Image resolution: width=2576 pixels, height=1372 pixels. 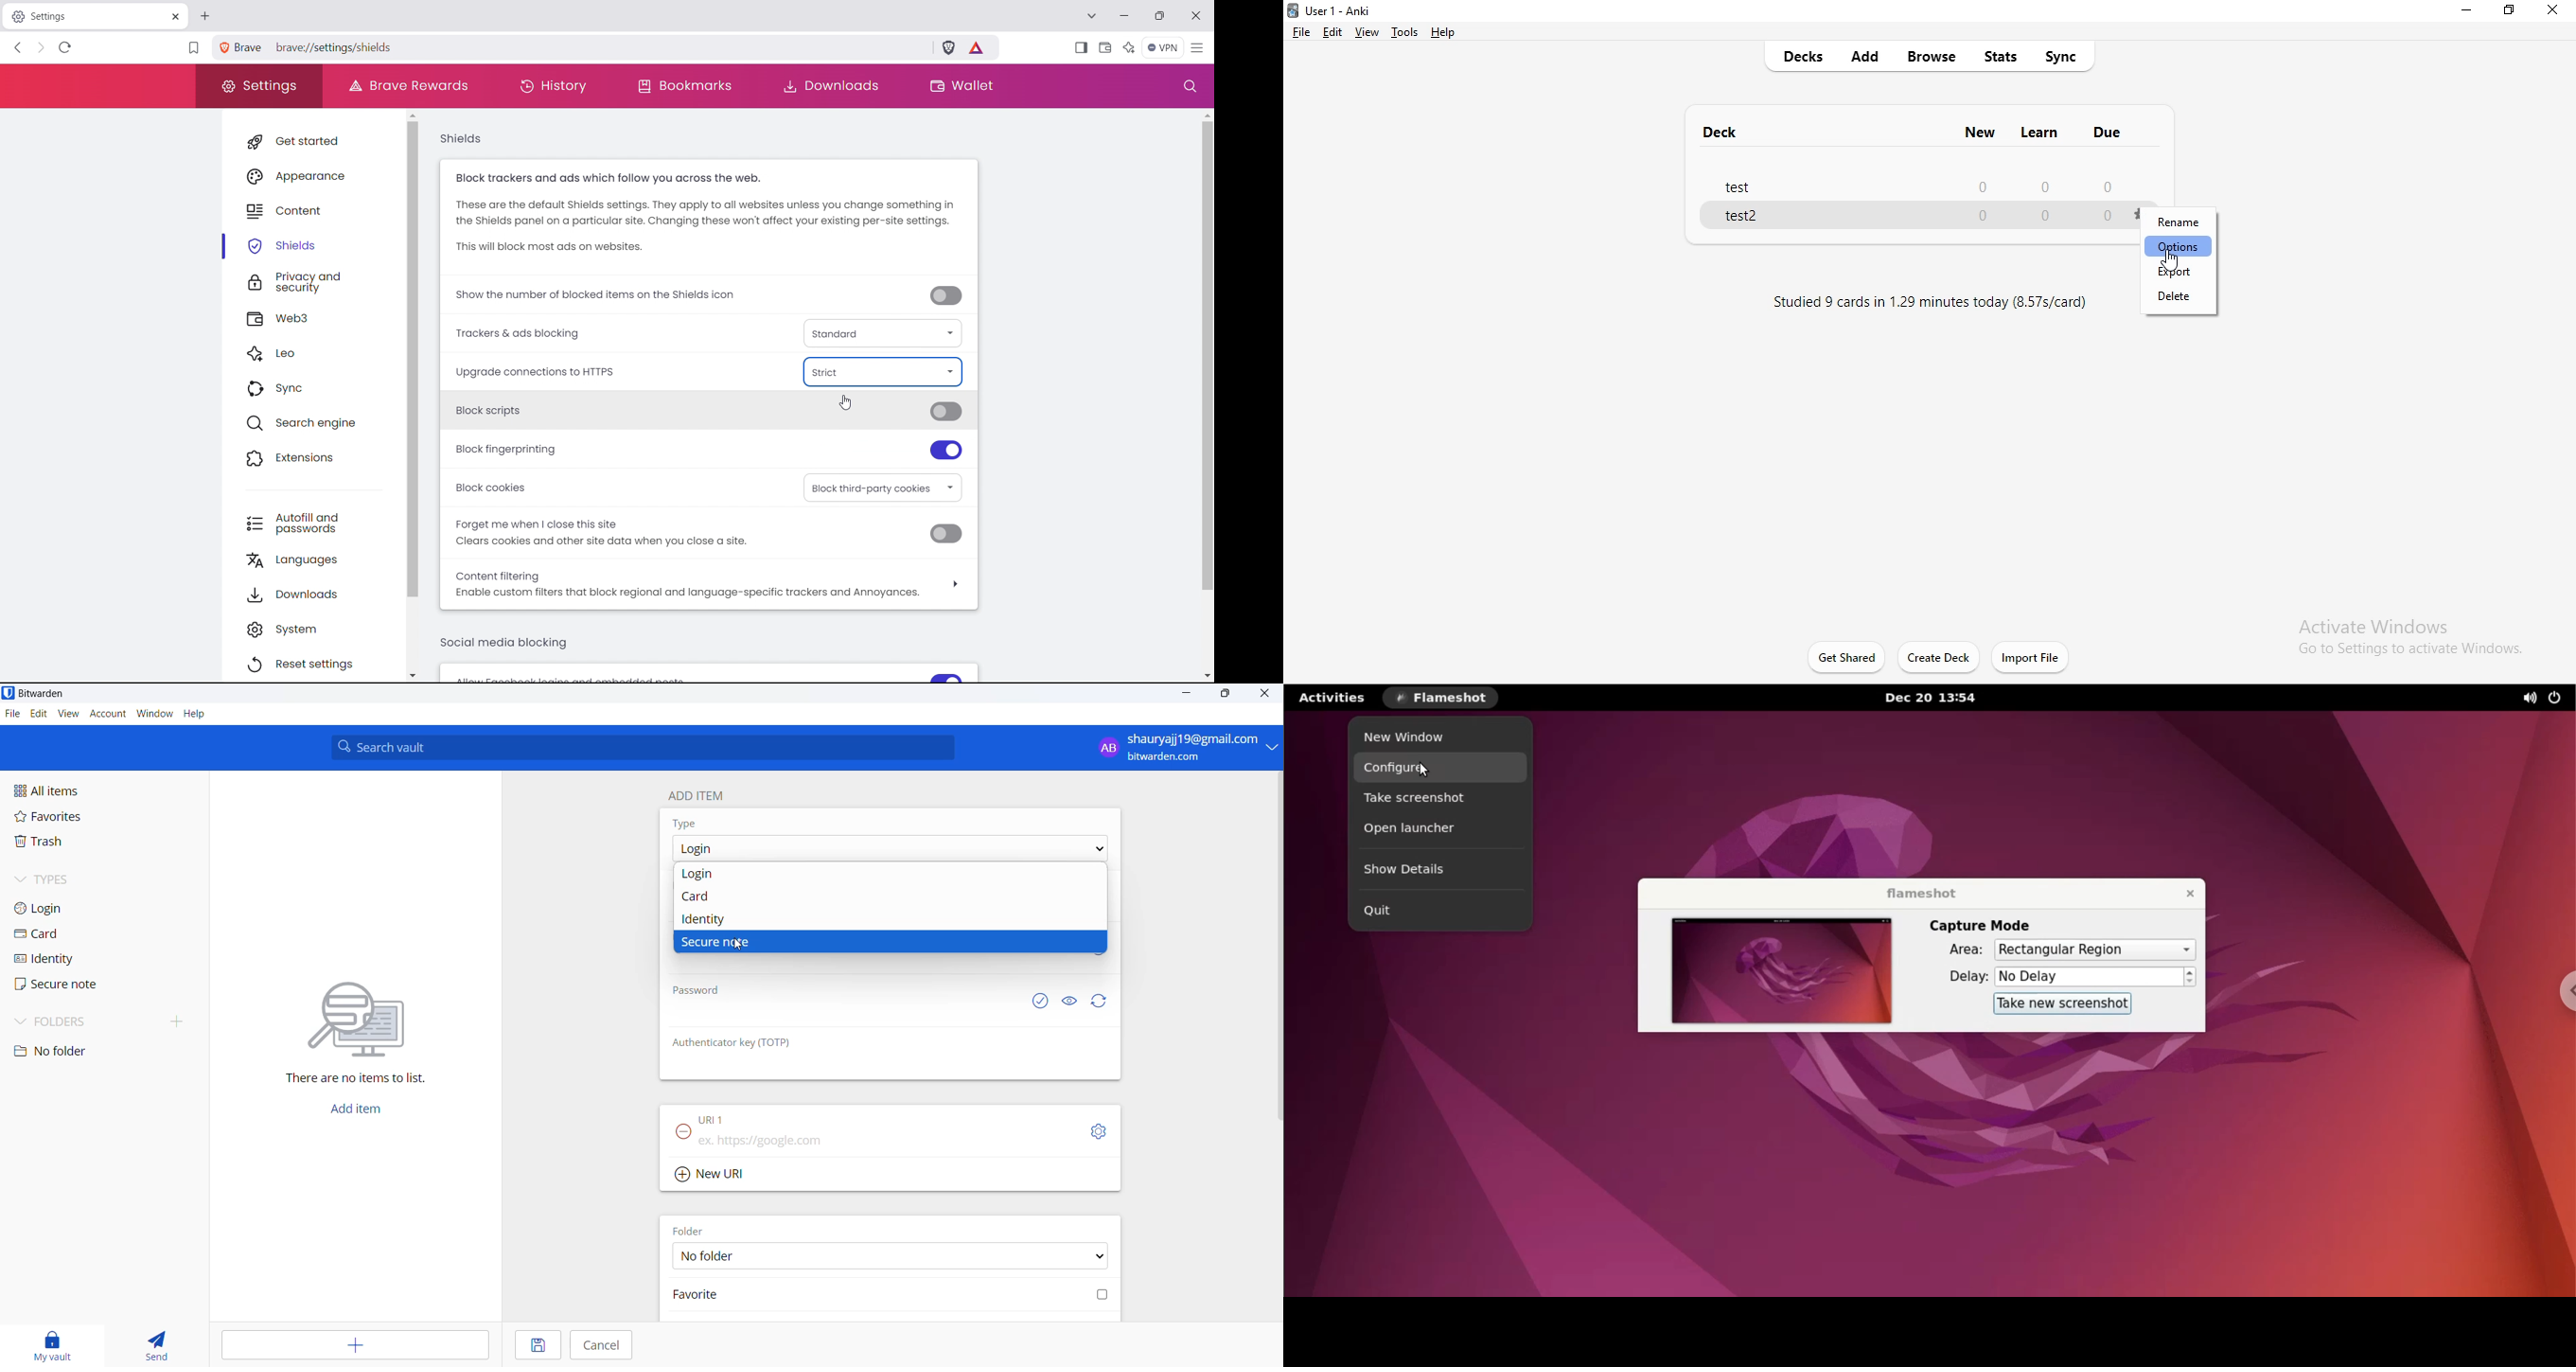 What do you see at coordinates (702, 796) in the screenshot?
I see `add item heading` at bounding box center [702, 796].